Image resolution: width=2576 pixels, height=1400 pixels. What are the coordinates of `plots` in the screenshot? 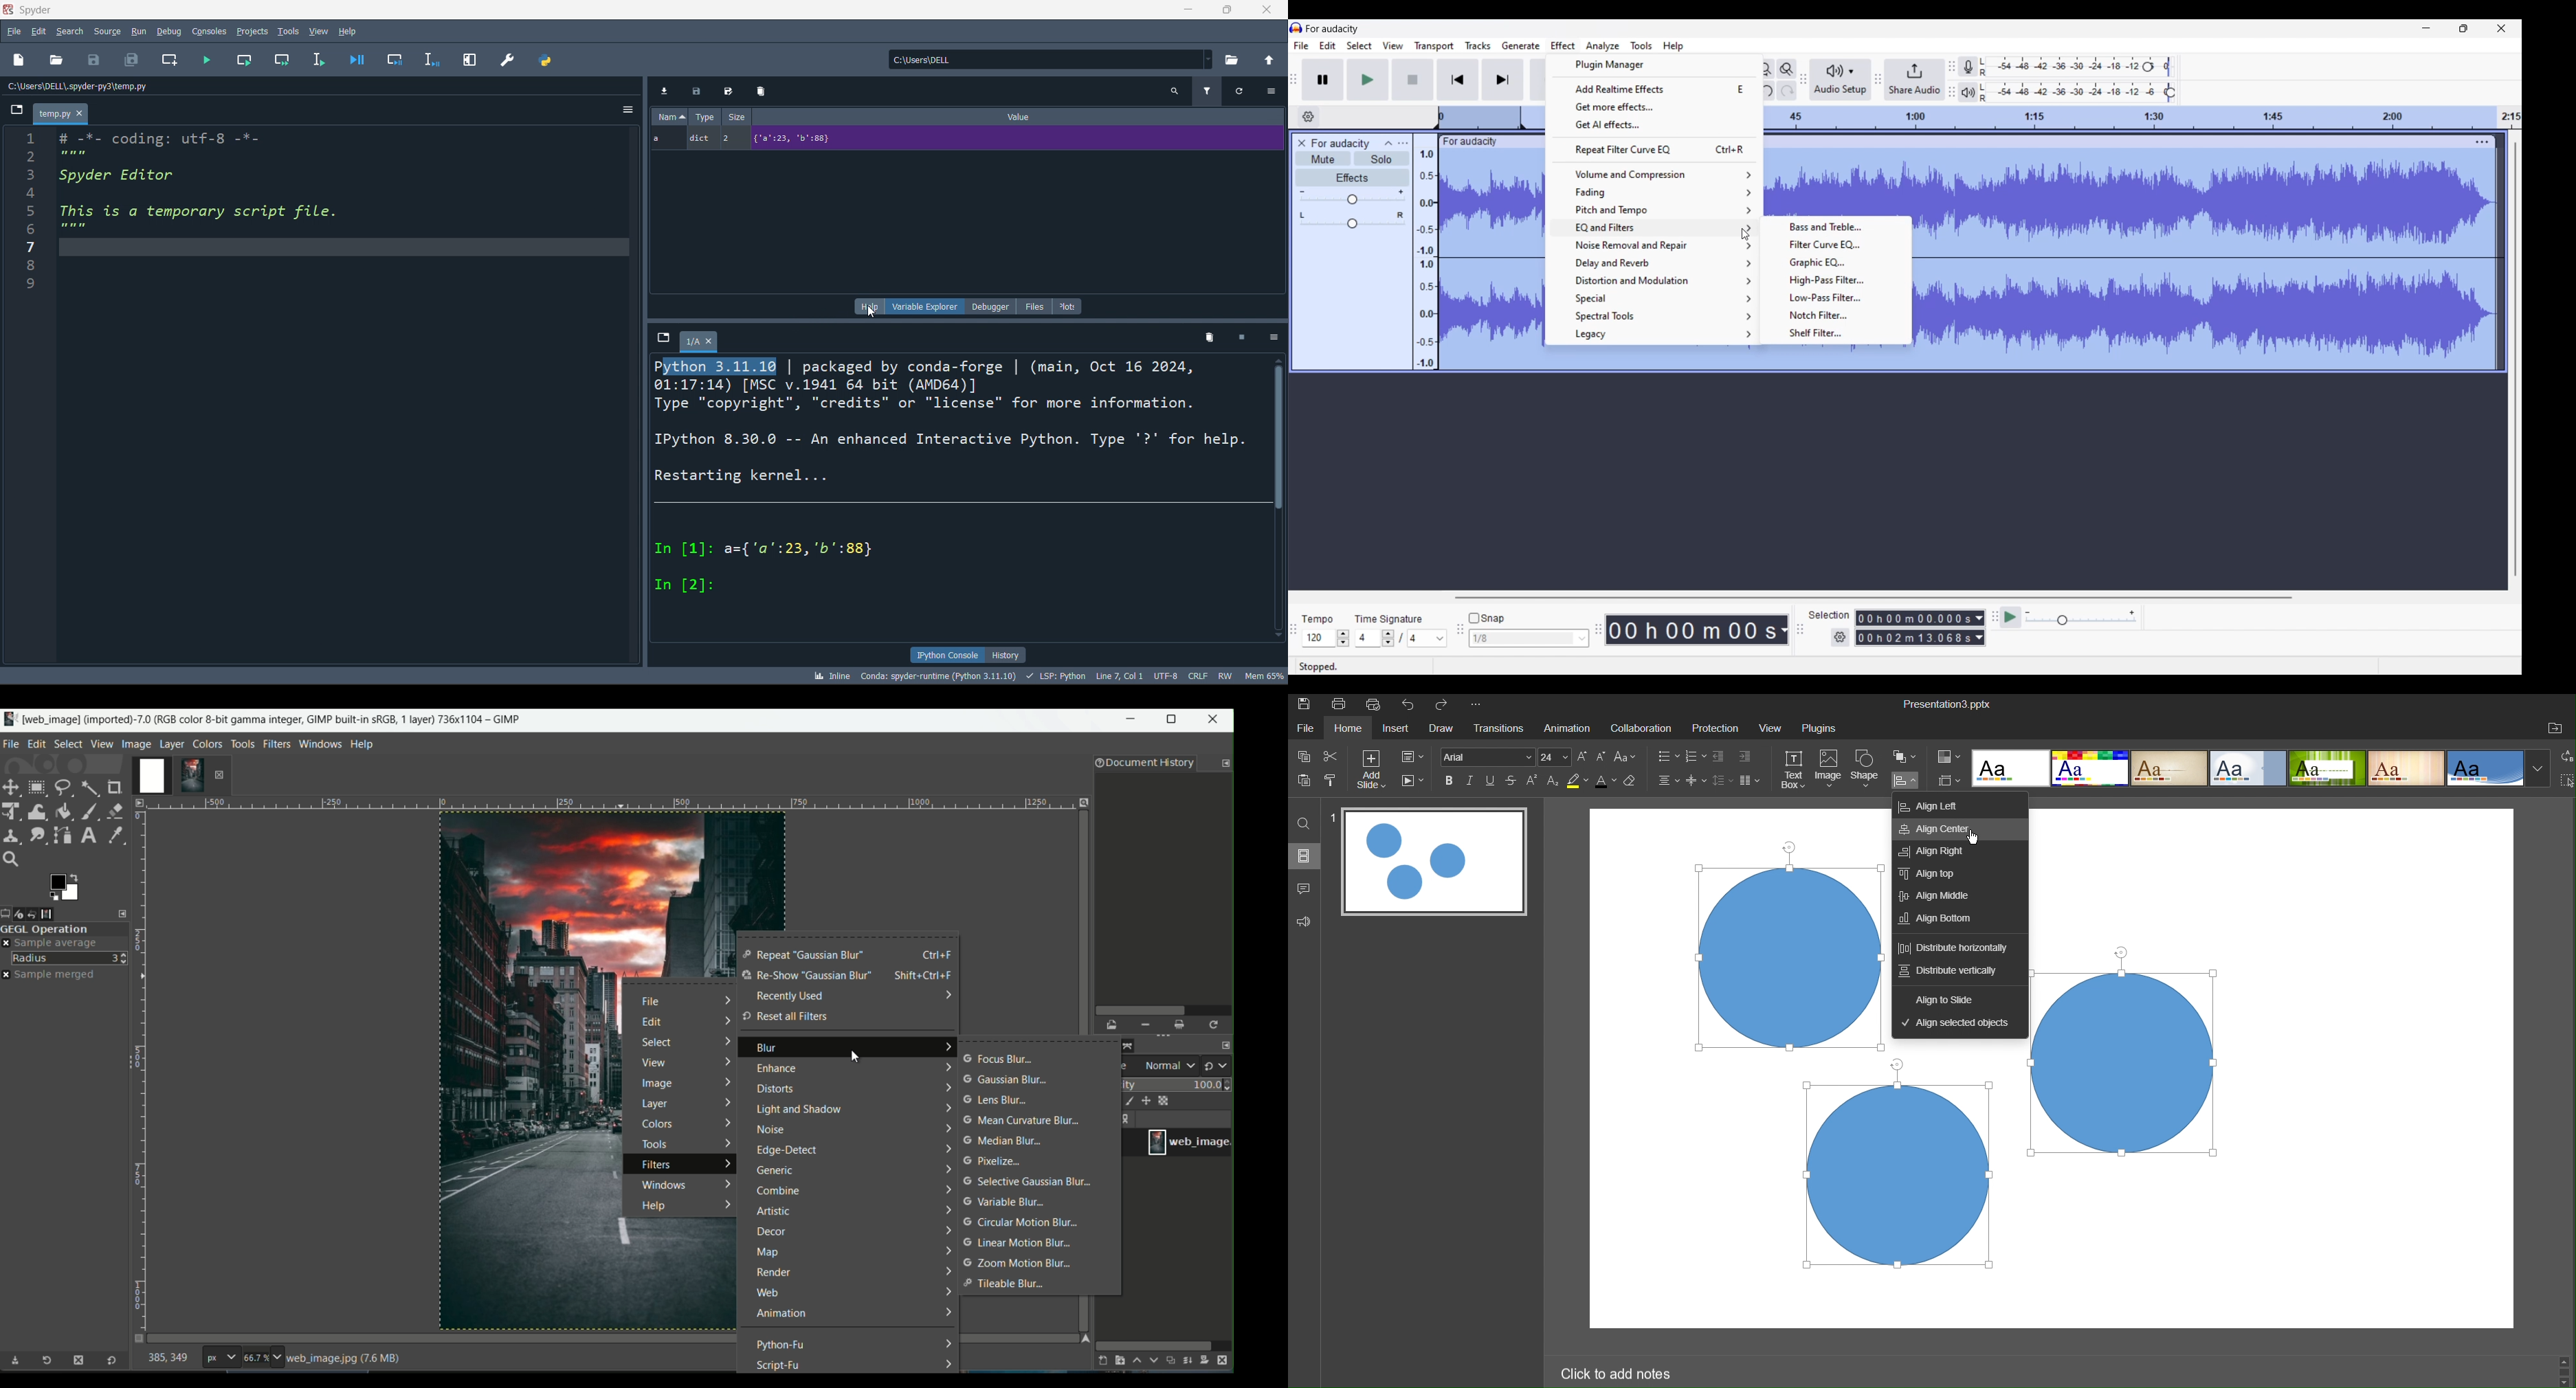 It's located at (1069, 306).